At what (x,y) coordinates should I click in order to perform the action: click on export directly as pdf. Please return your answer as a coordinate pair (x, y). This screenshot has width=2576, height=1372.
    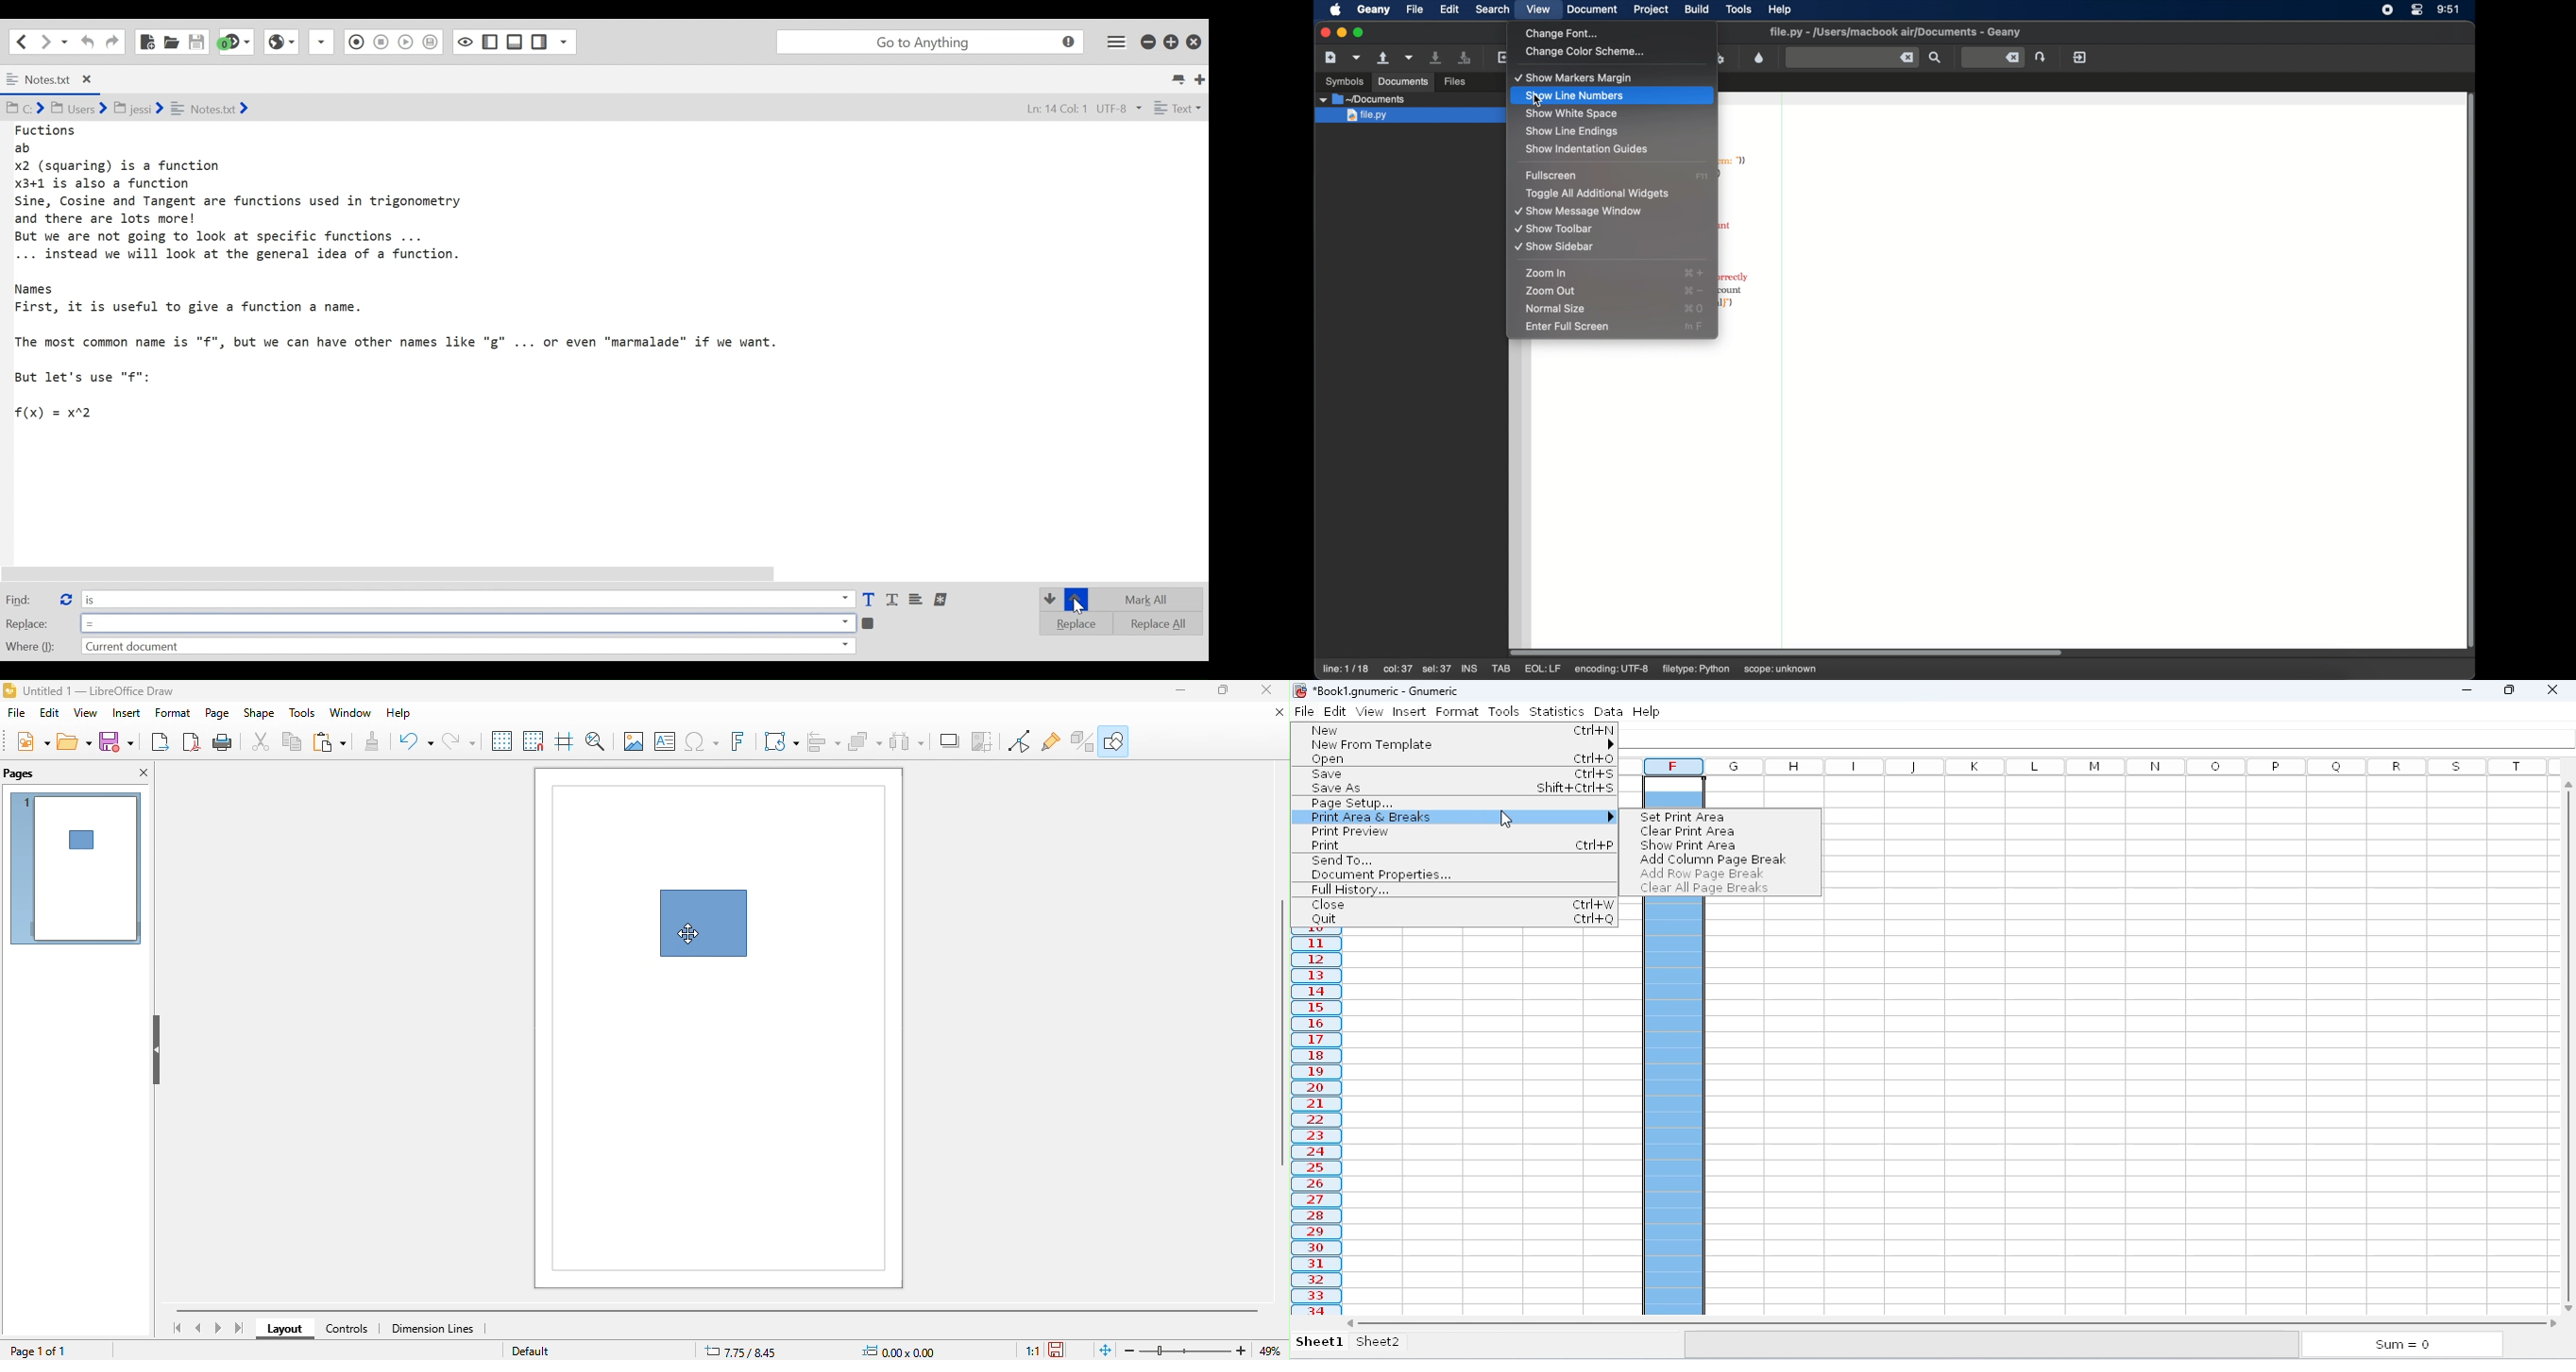
    Looking at the image, I should click on (188, 742).